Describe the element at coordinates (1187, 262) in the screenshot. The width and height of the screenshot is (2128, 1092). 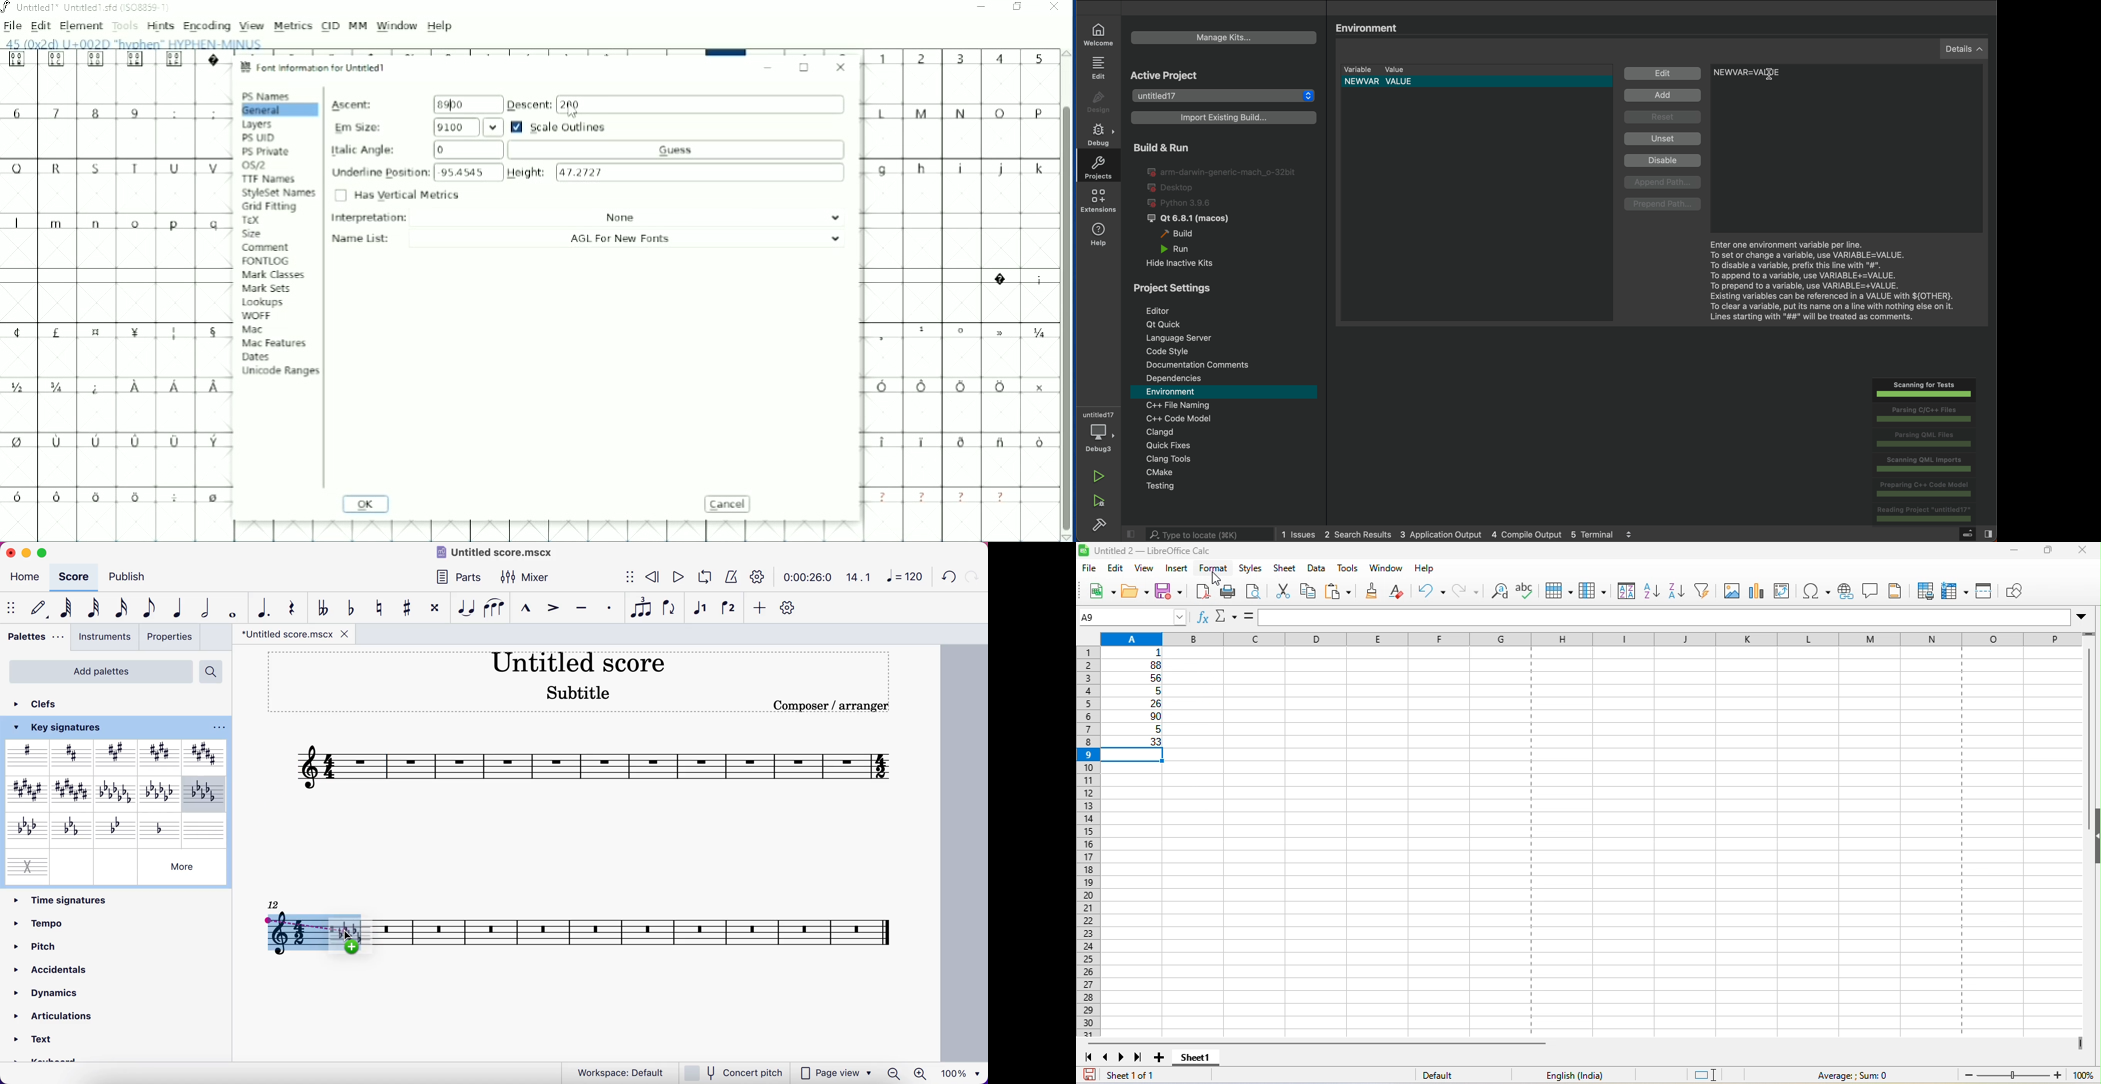
I see `hide inactive kits` at that location.